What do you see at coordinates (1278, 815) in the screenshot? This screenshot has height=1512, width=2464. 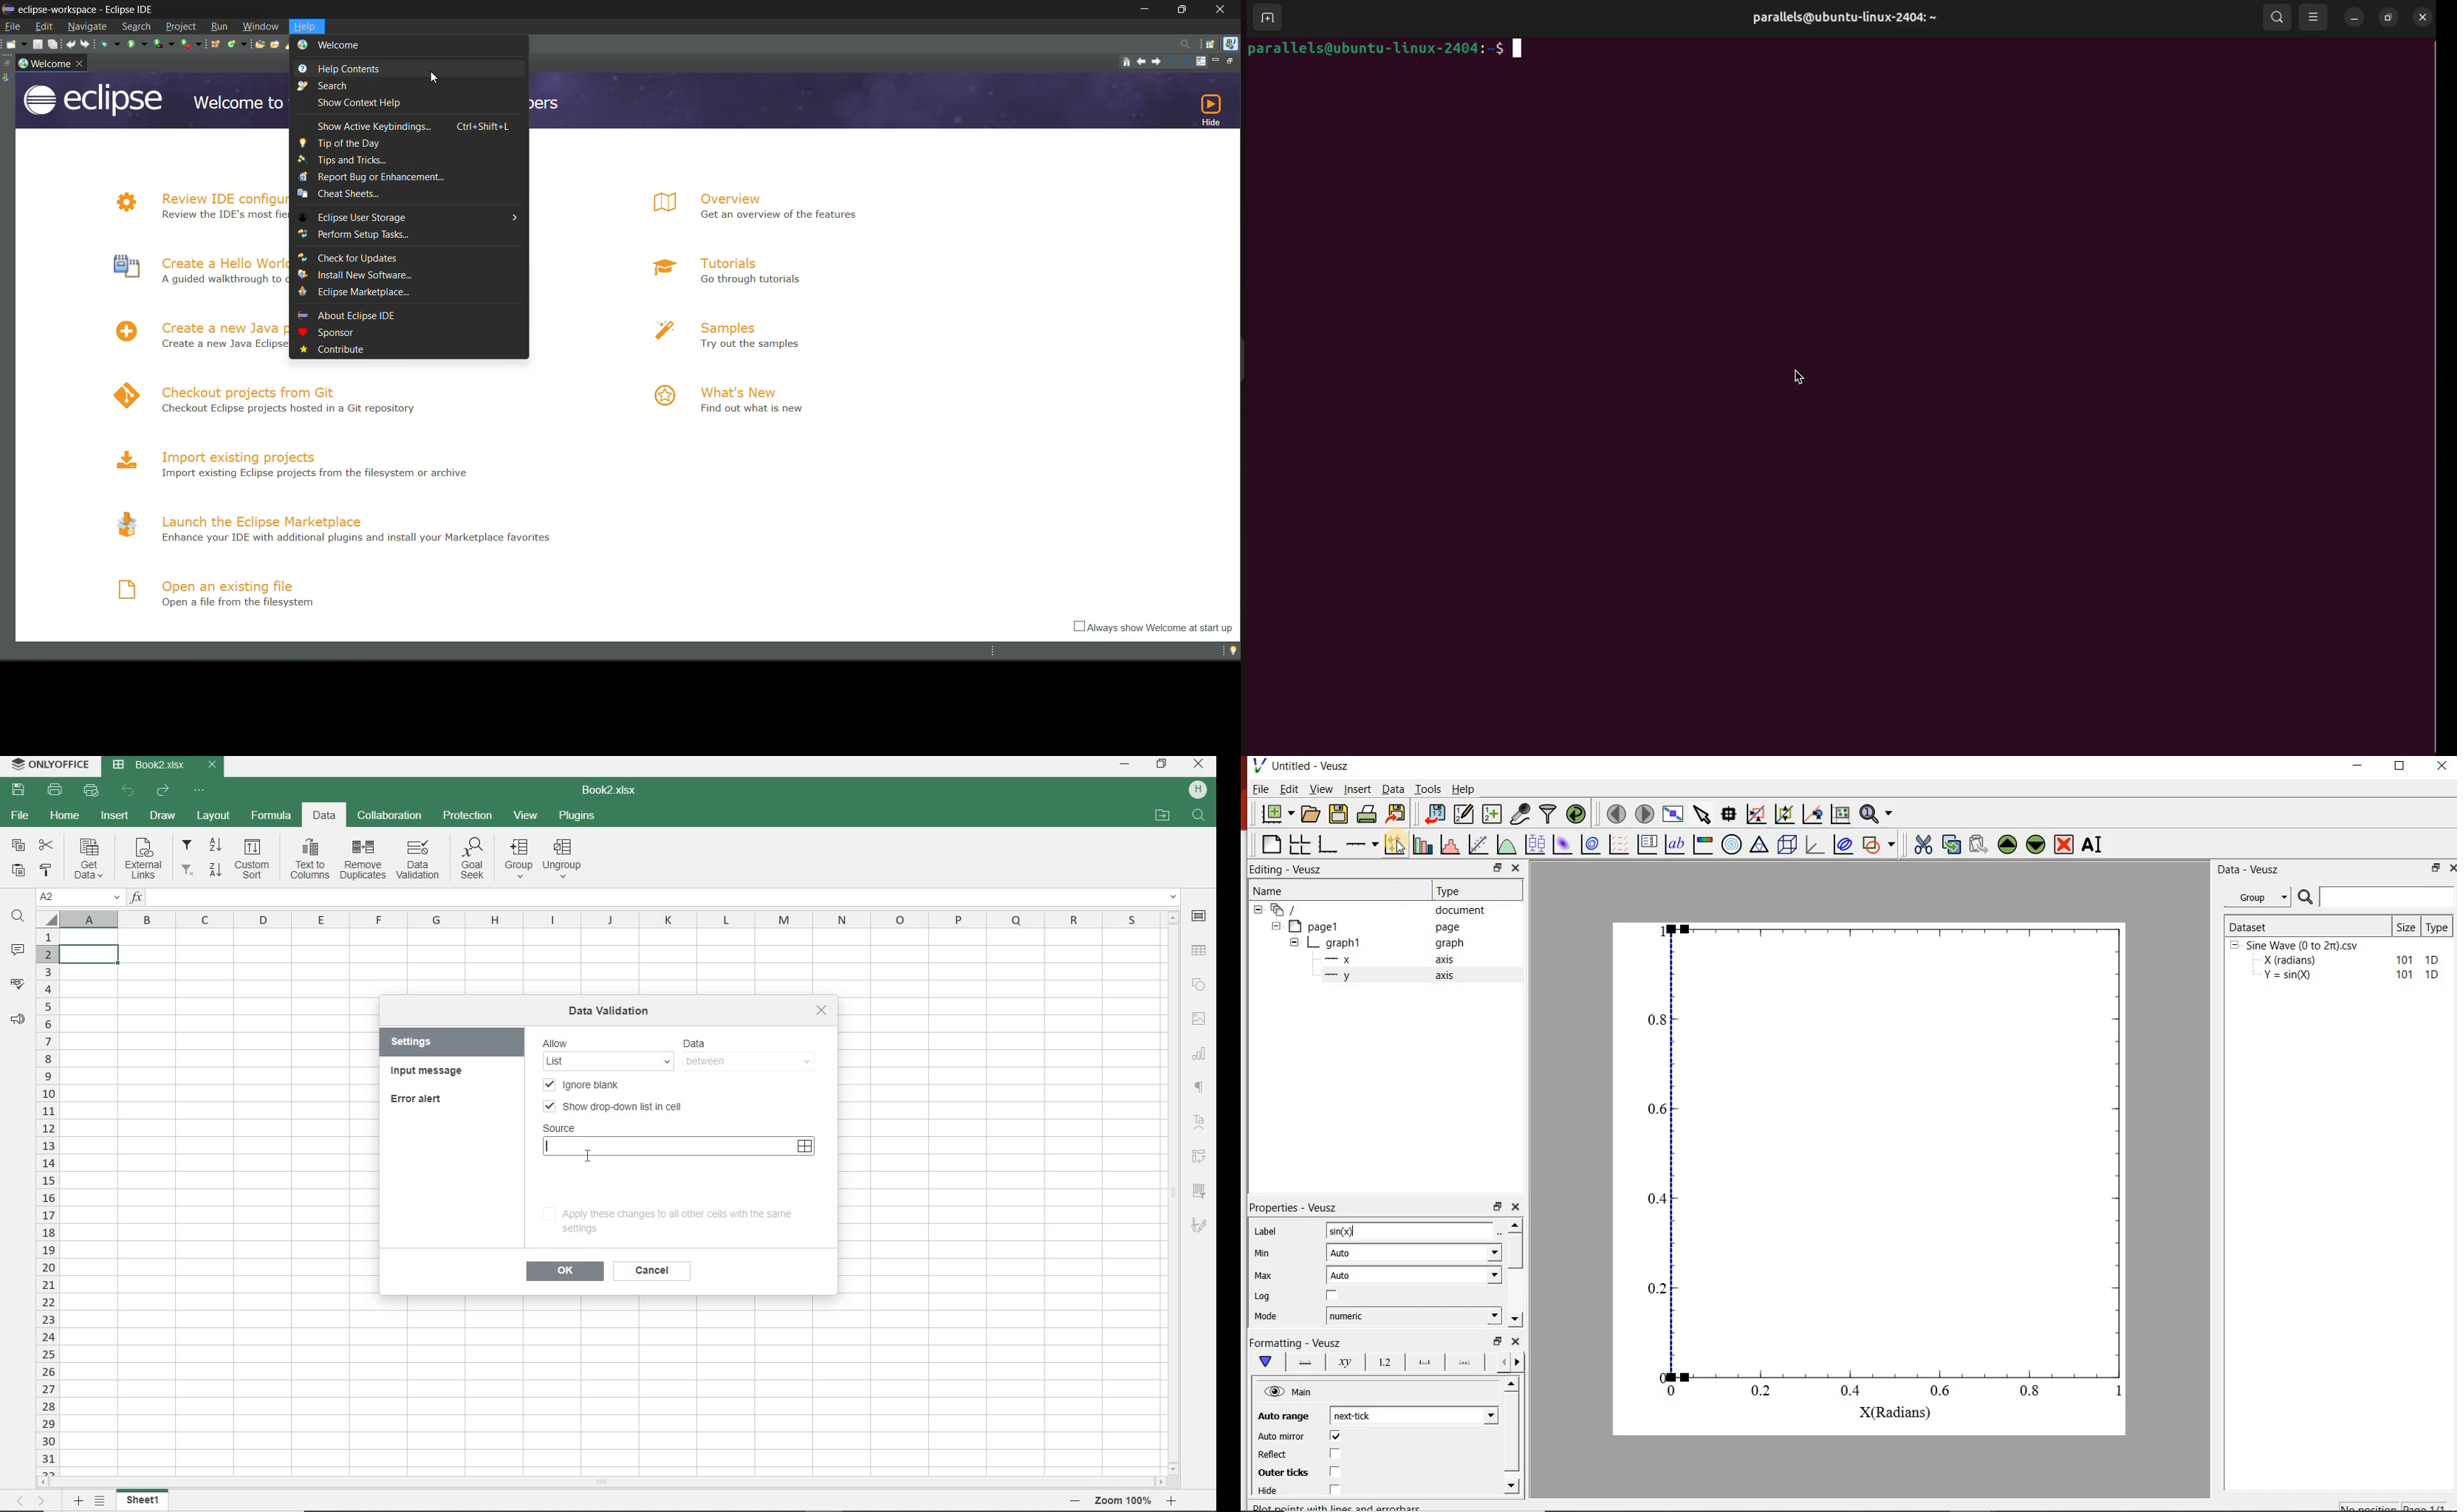 I see `new document` at bounding box center [1278, 815].